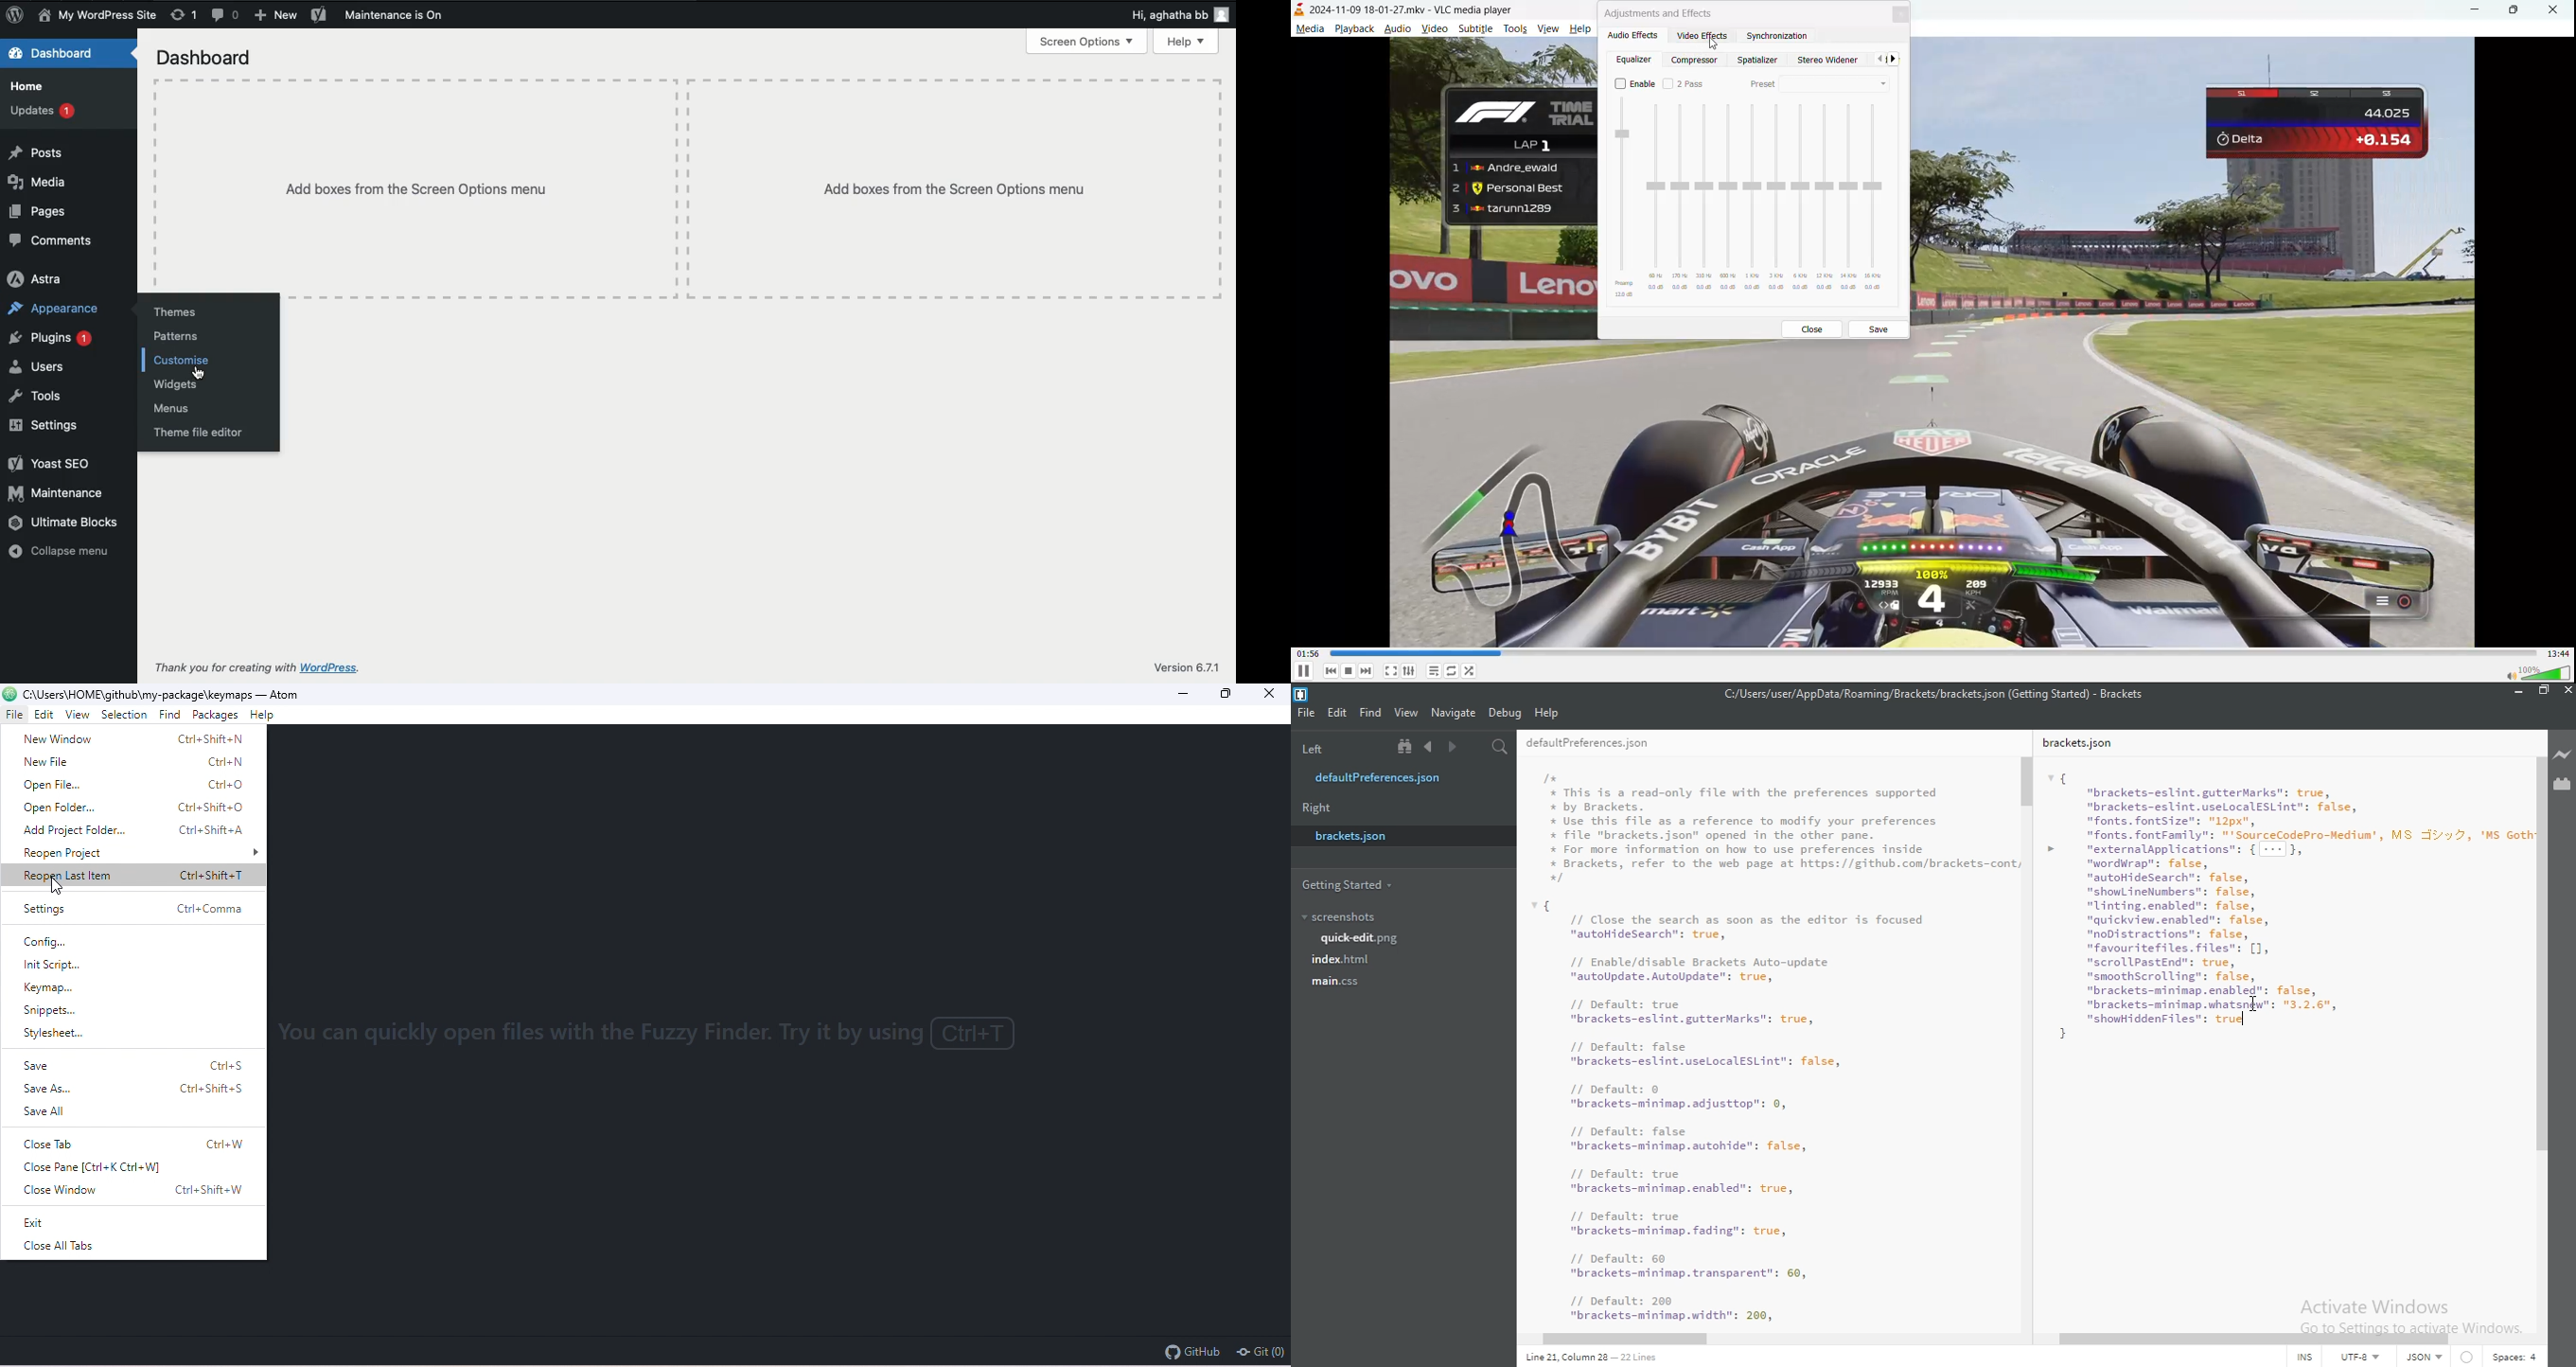 The image size is (2576, 1372). What do you see at coordinates (1883, 62) in the screenshot?
I see `pervious` at bounding box center [1883, 62].